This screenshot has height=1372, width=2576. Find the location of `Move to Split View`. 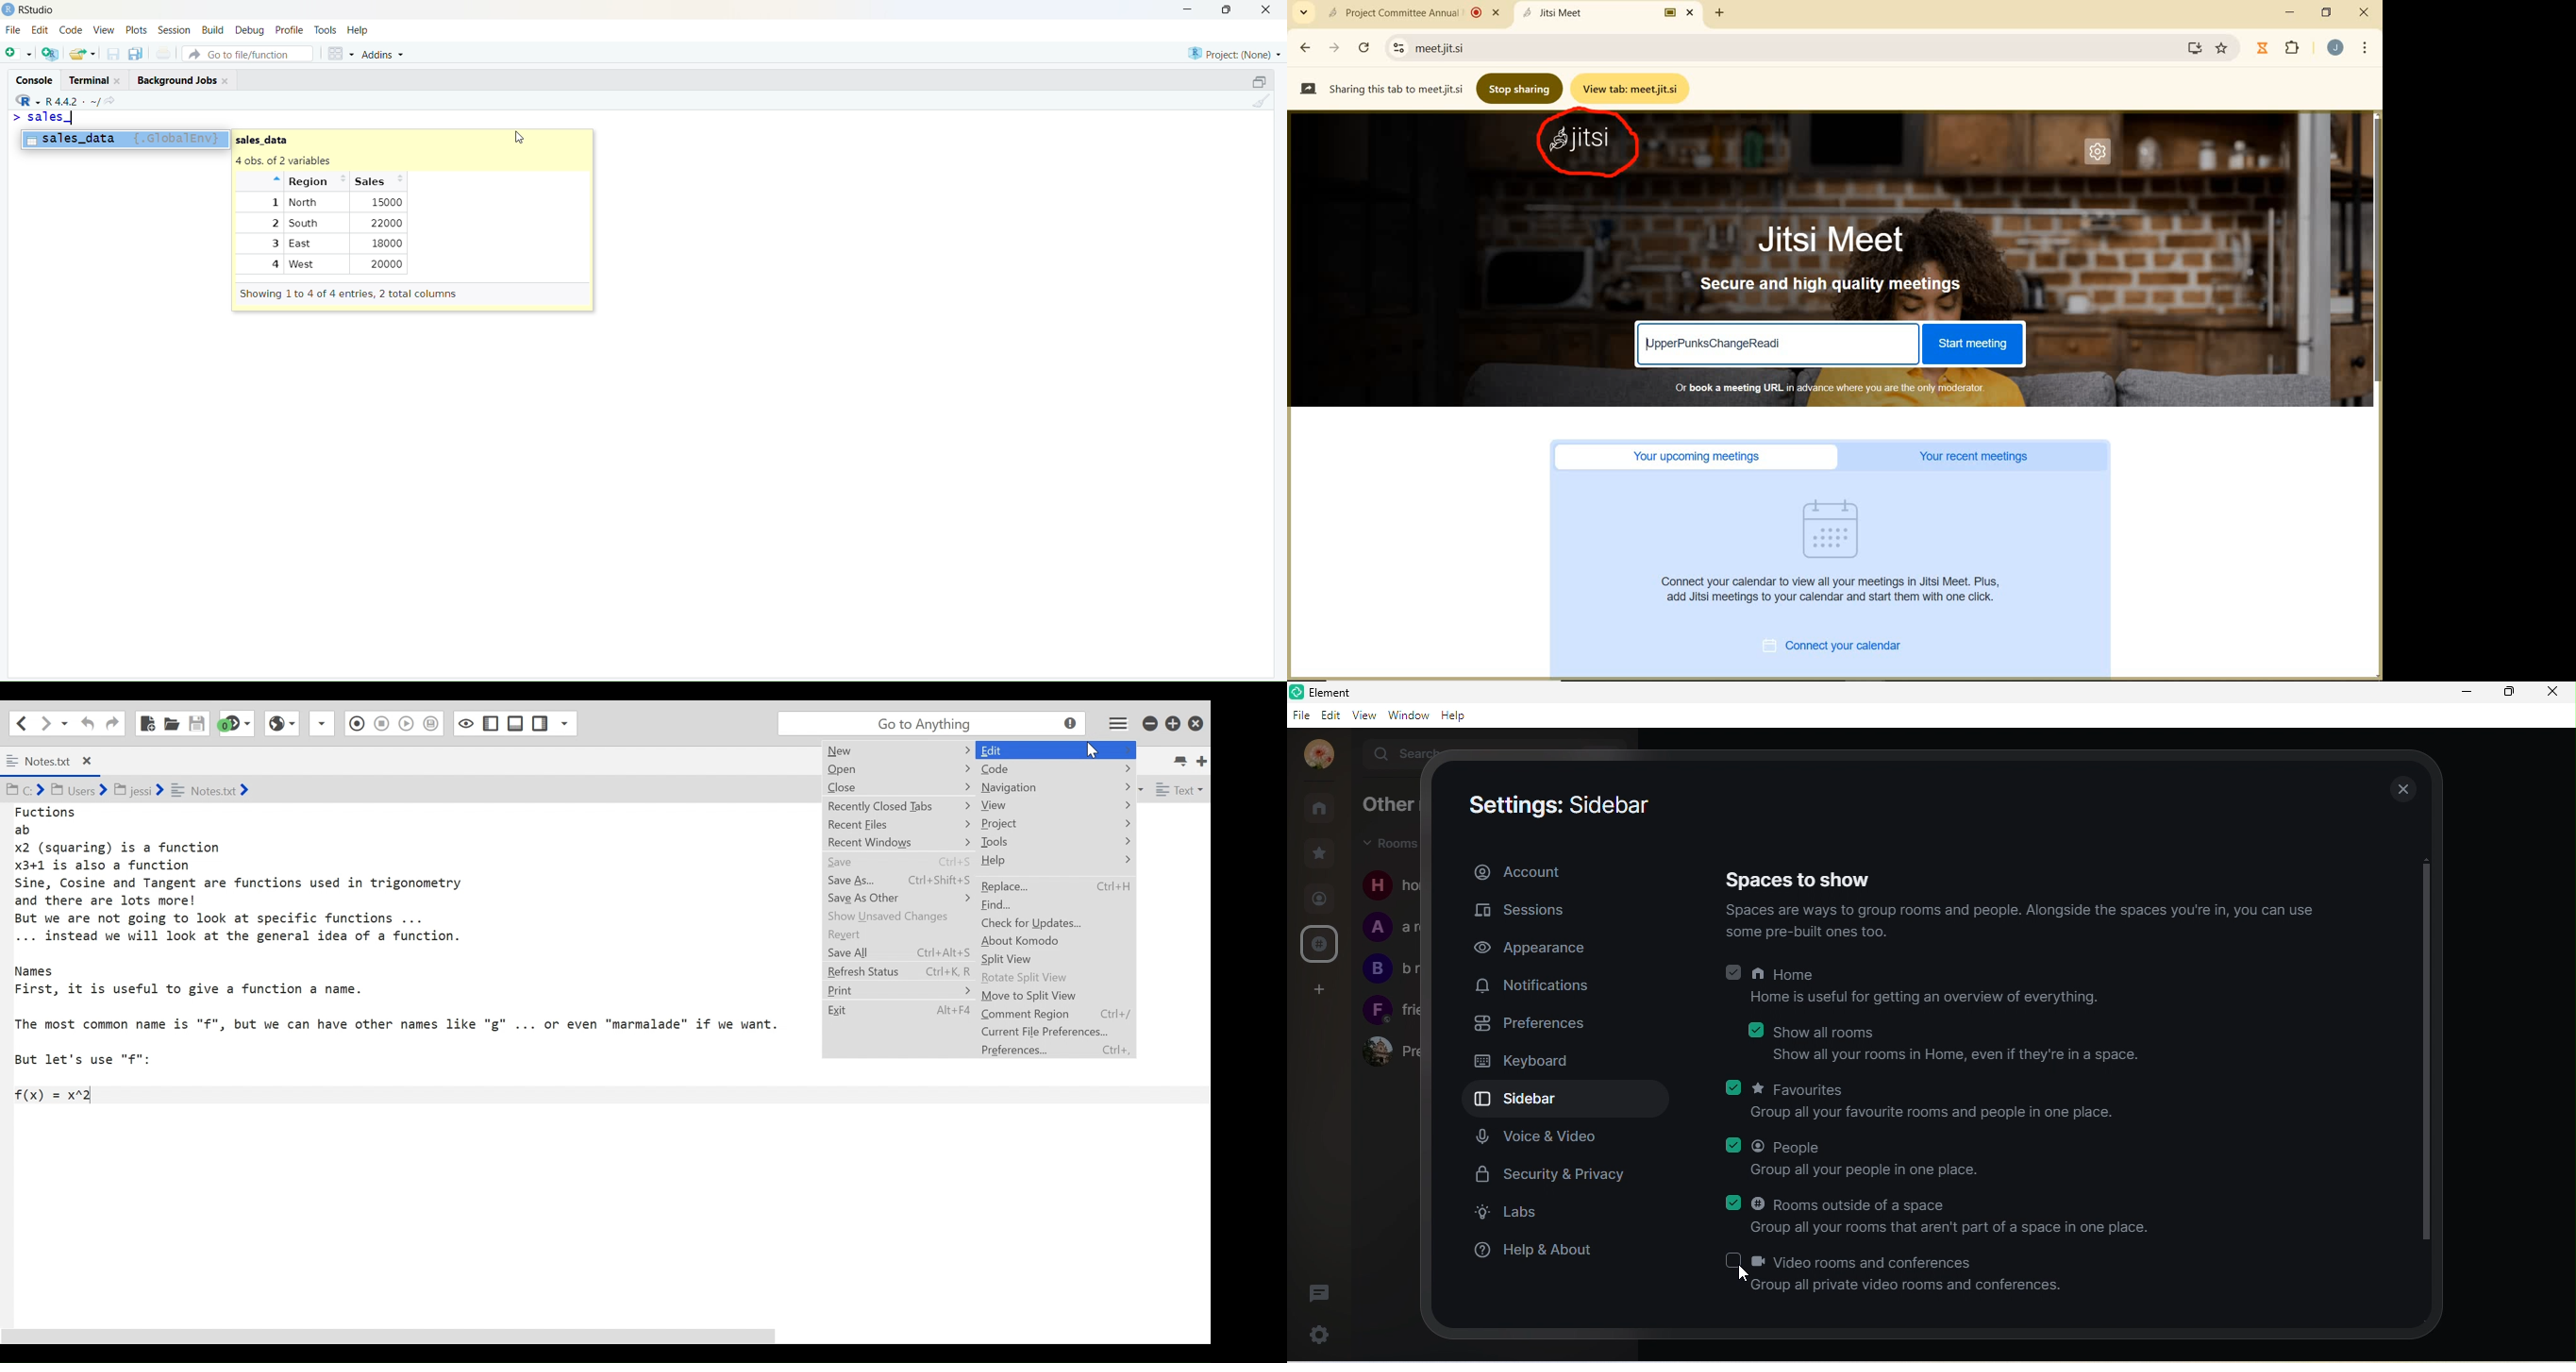

Move to Split View is located at coordinates (1043, 996).